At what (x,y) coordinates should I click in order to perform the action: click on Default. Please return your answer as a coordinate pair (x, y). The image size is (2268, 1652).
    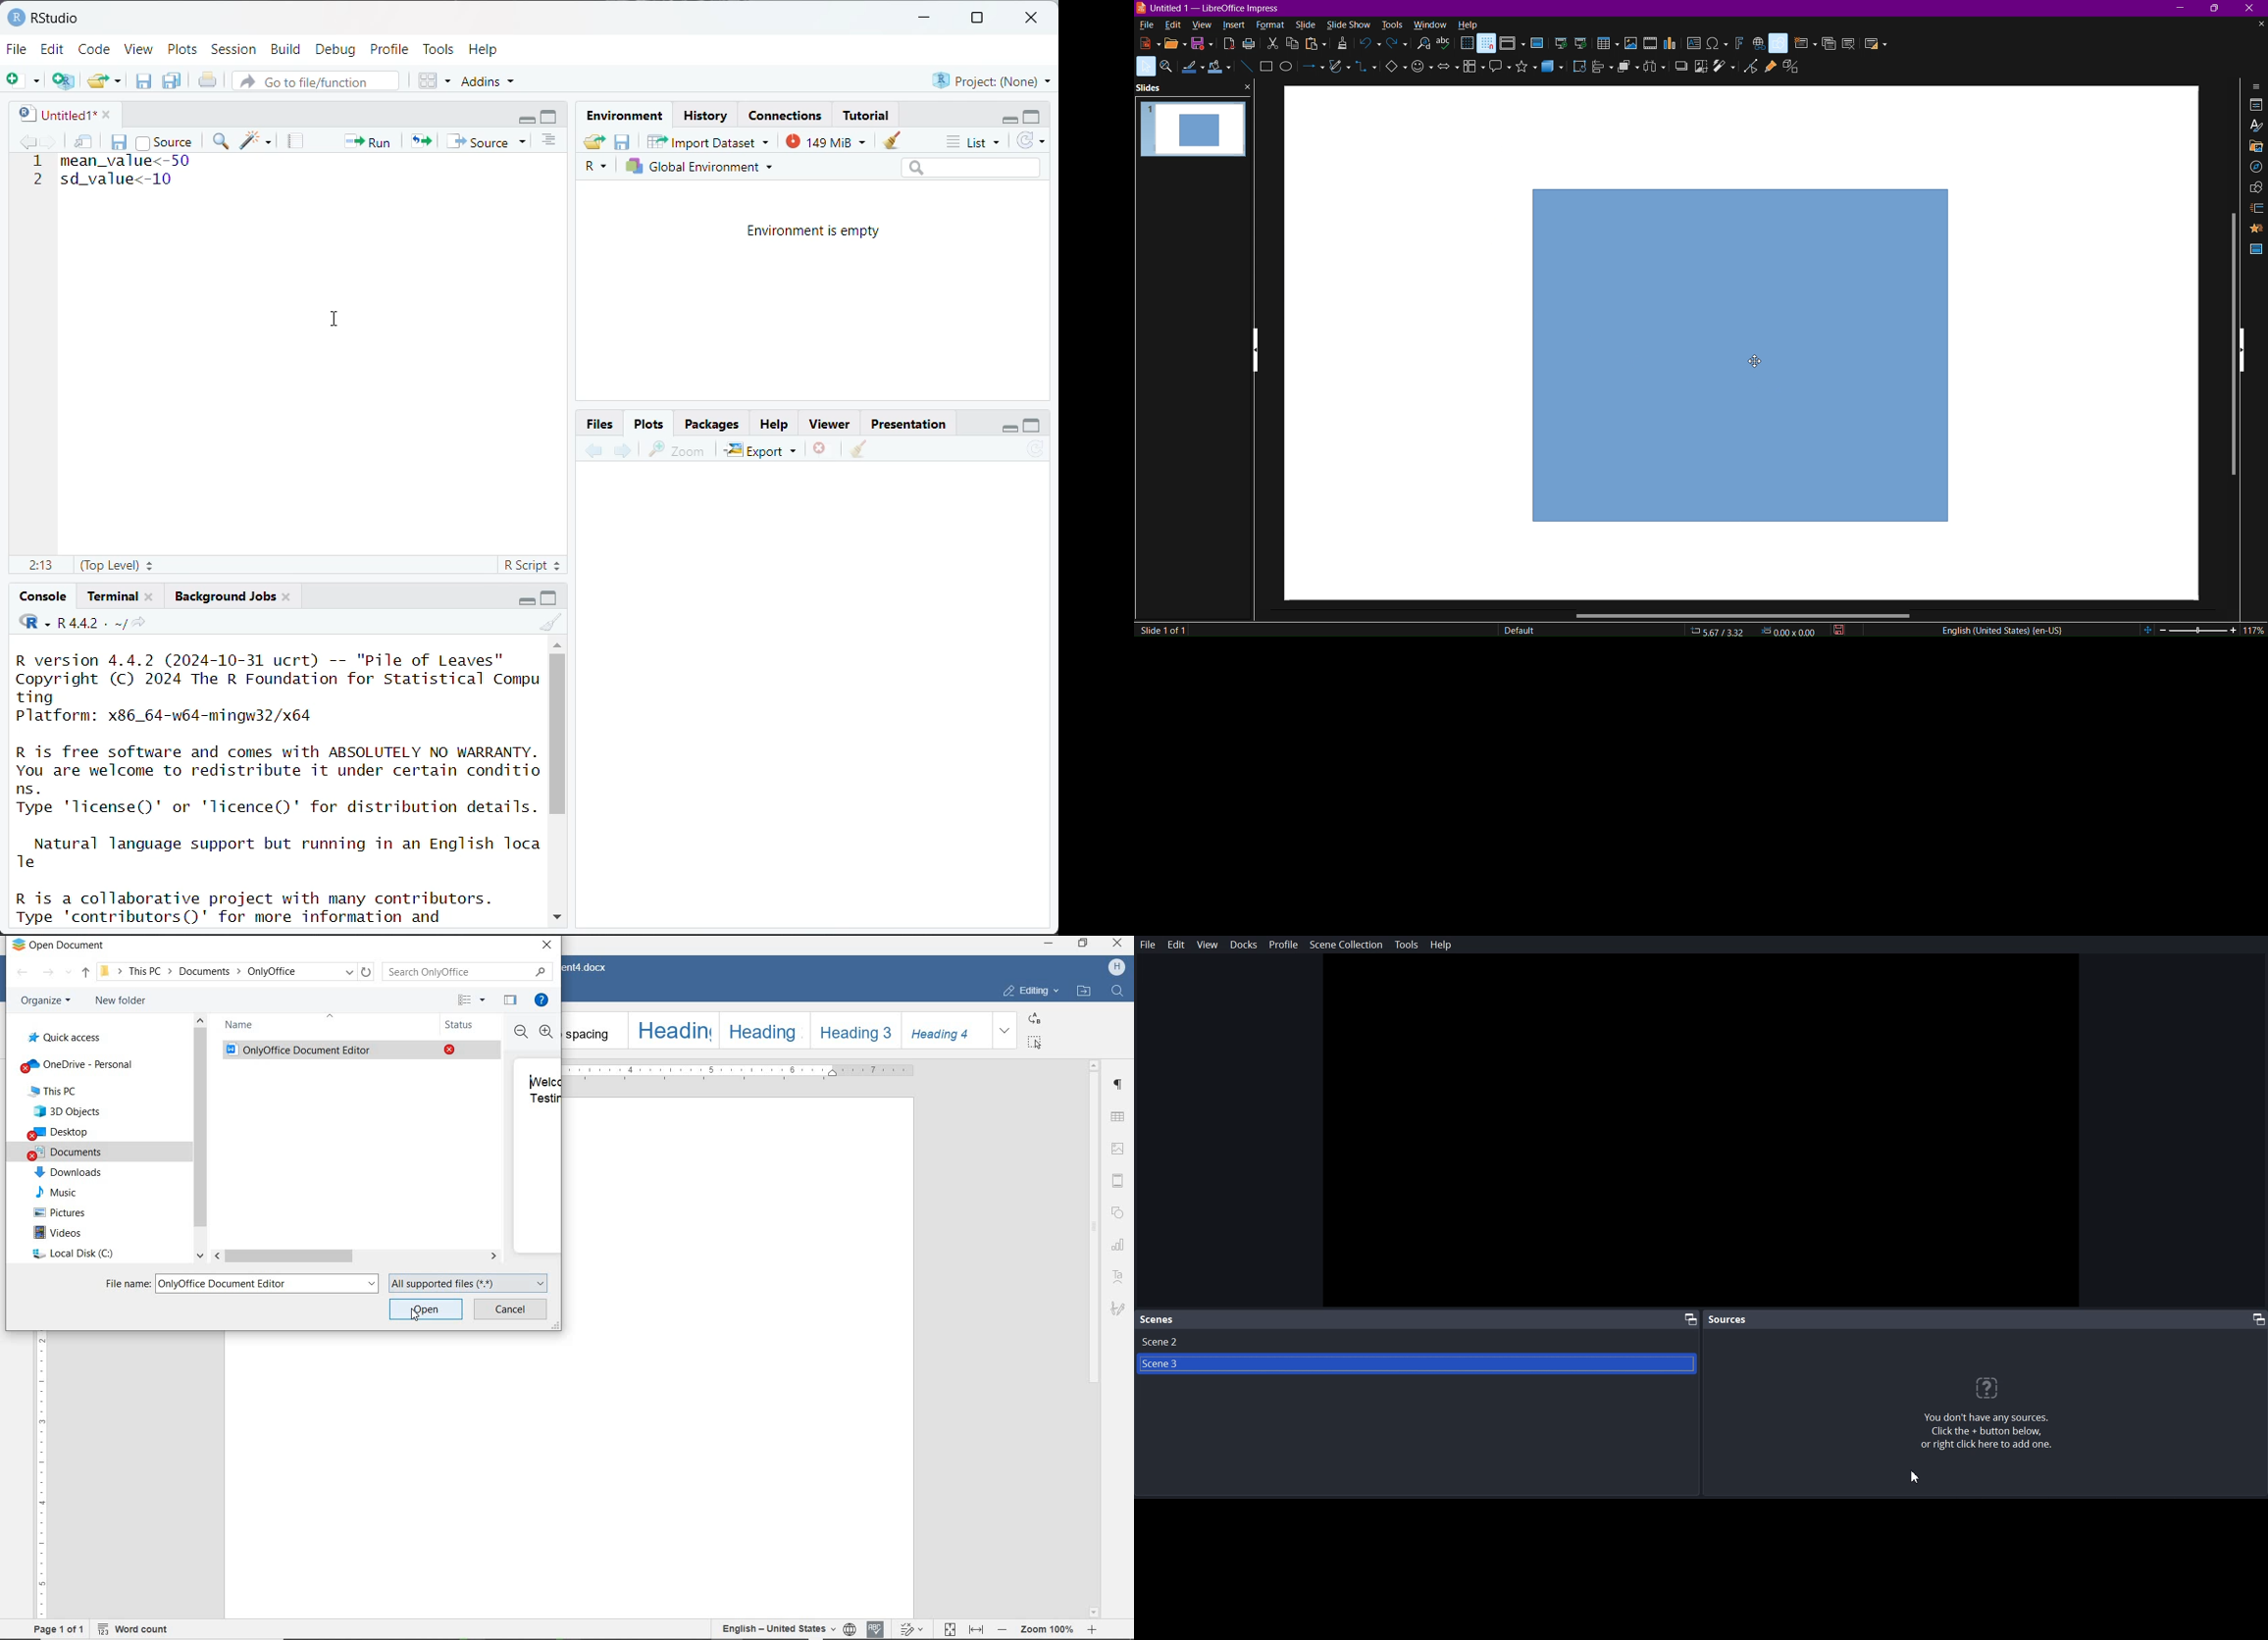
    Looking at the image, I should click on (1519, 628).